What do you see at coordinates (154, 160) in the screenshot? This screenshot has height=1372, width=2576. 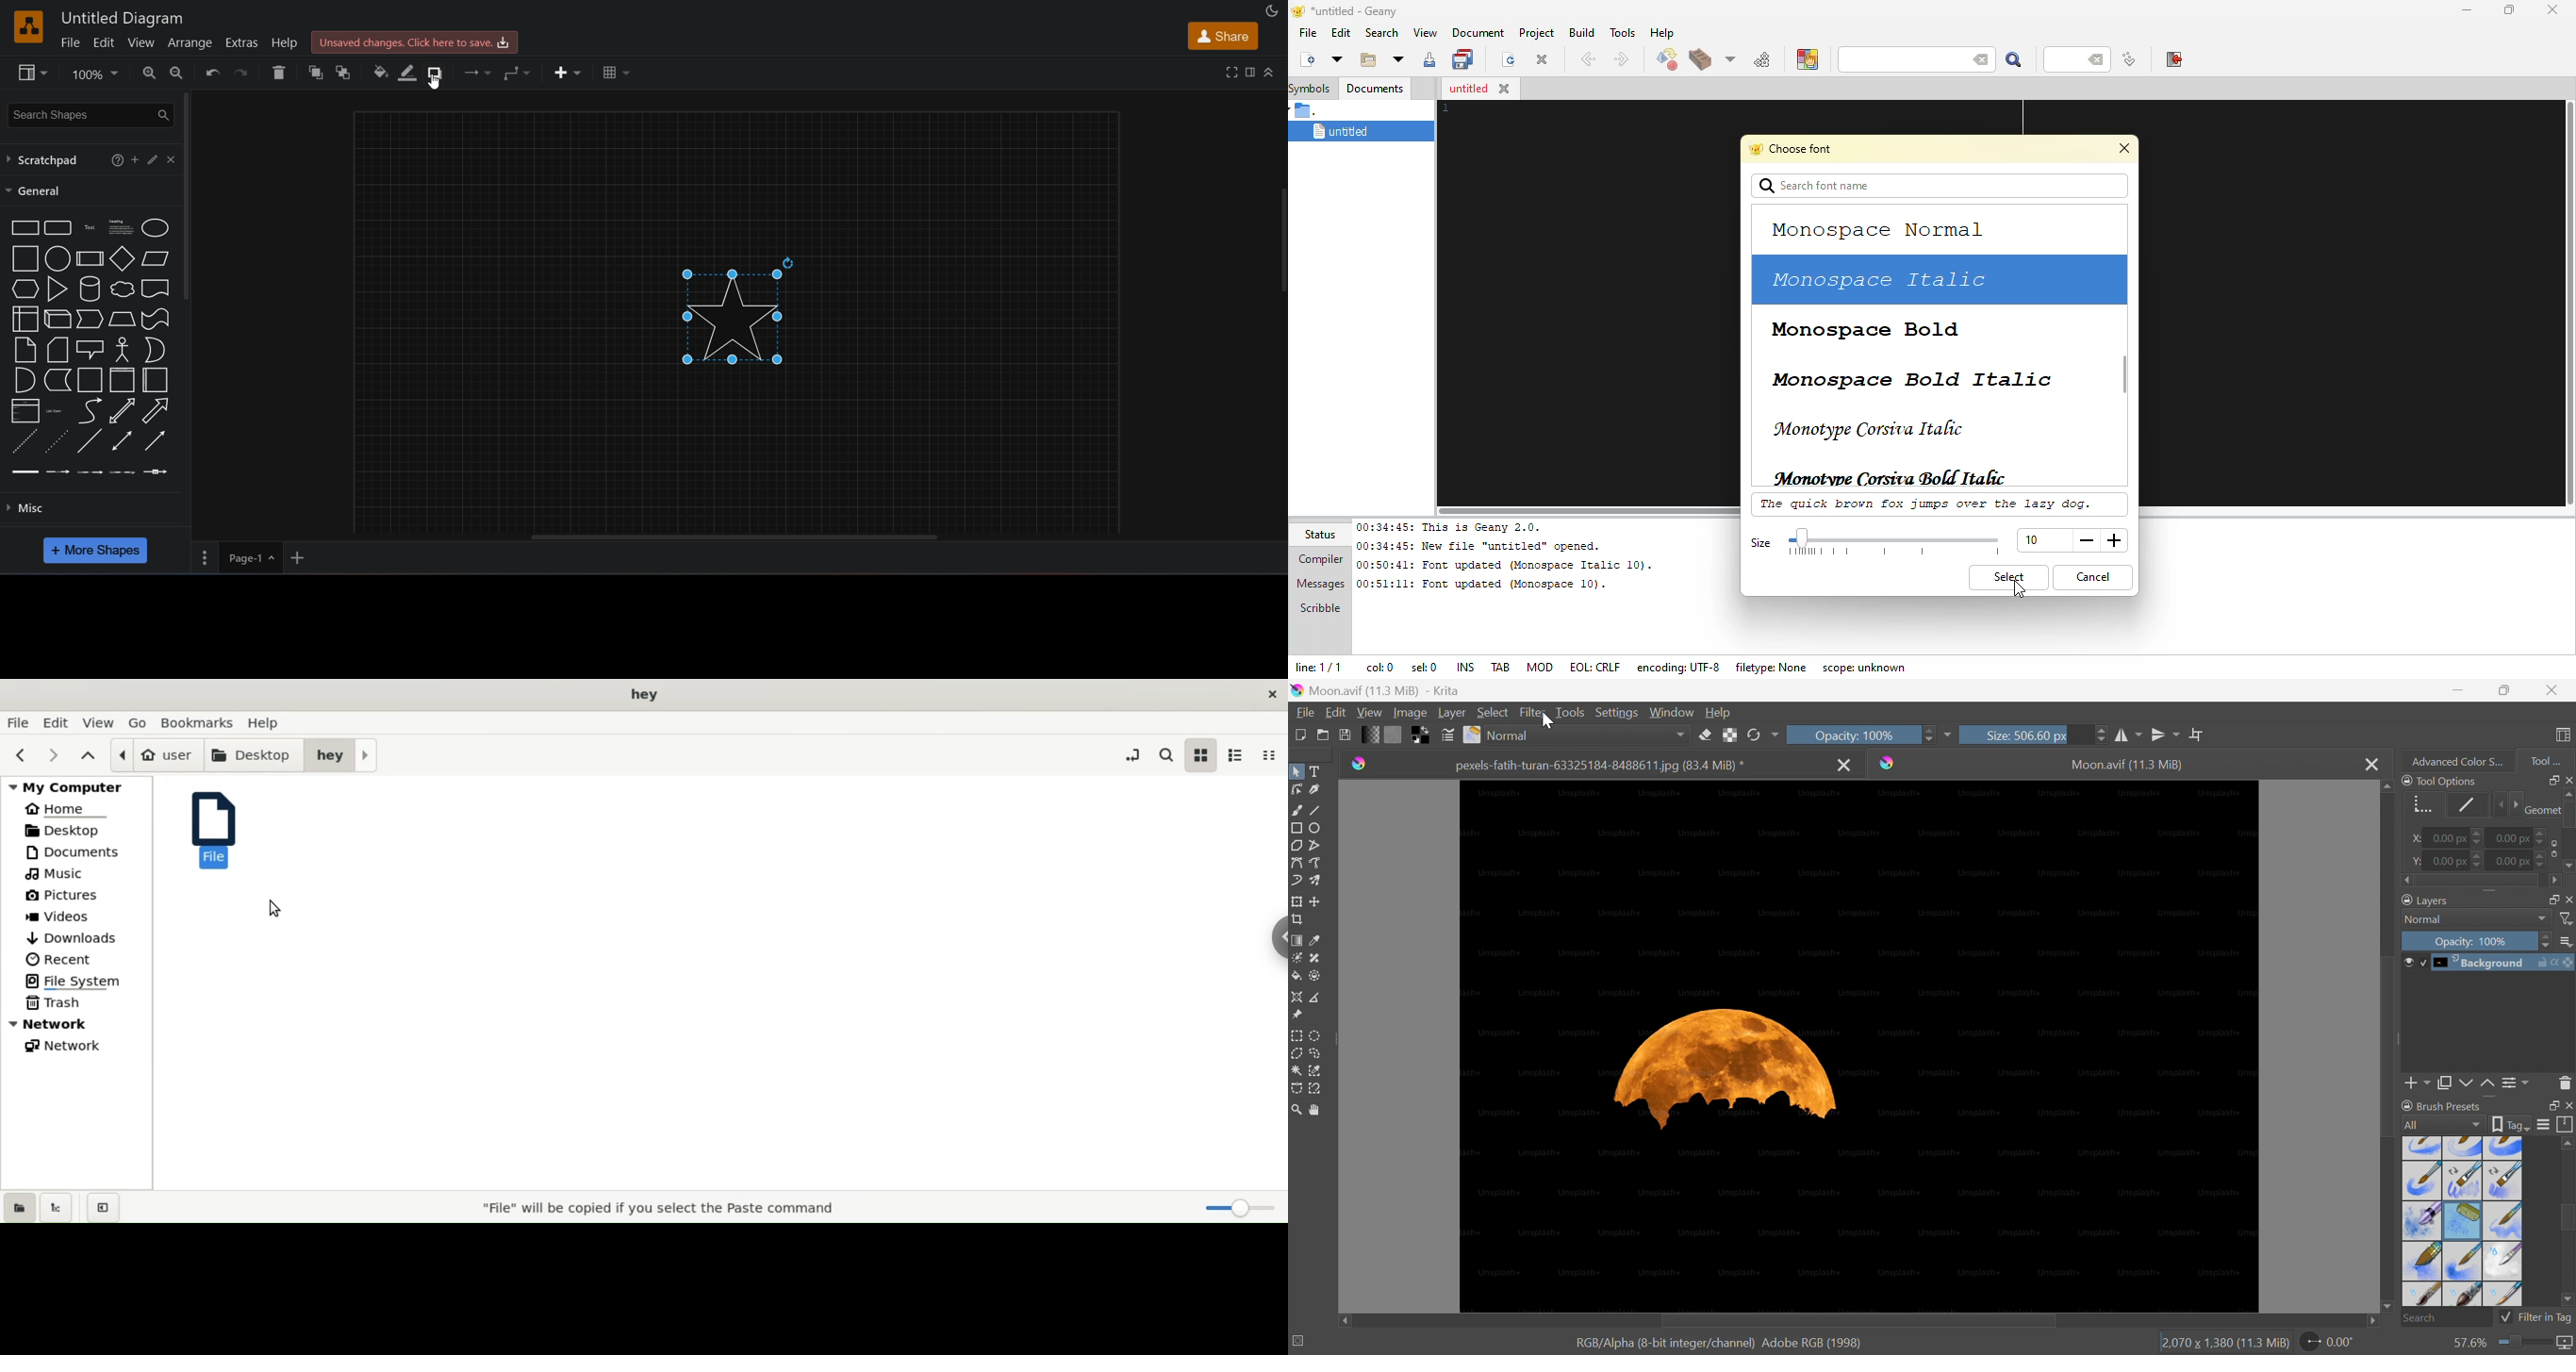 I see `edit` at bounding box center [154, 160].